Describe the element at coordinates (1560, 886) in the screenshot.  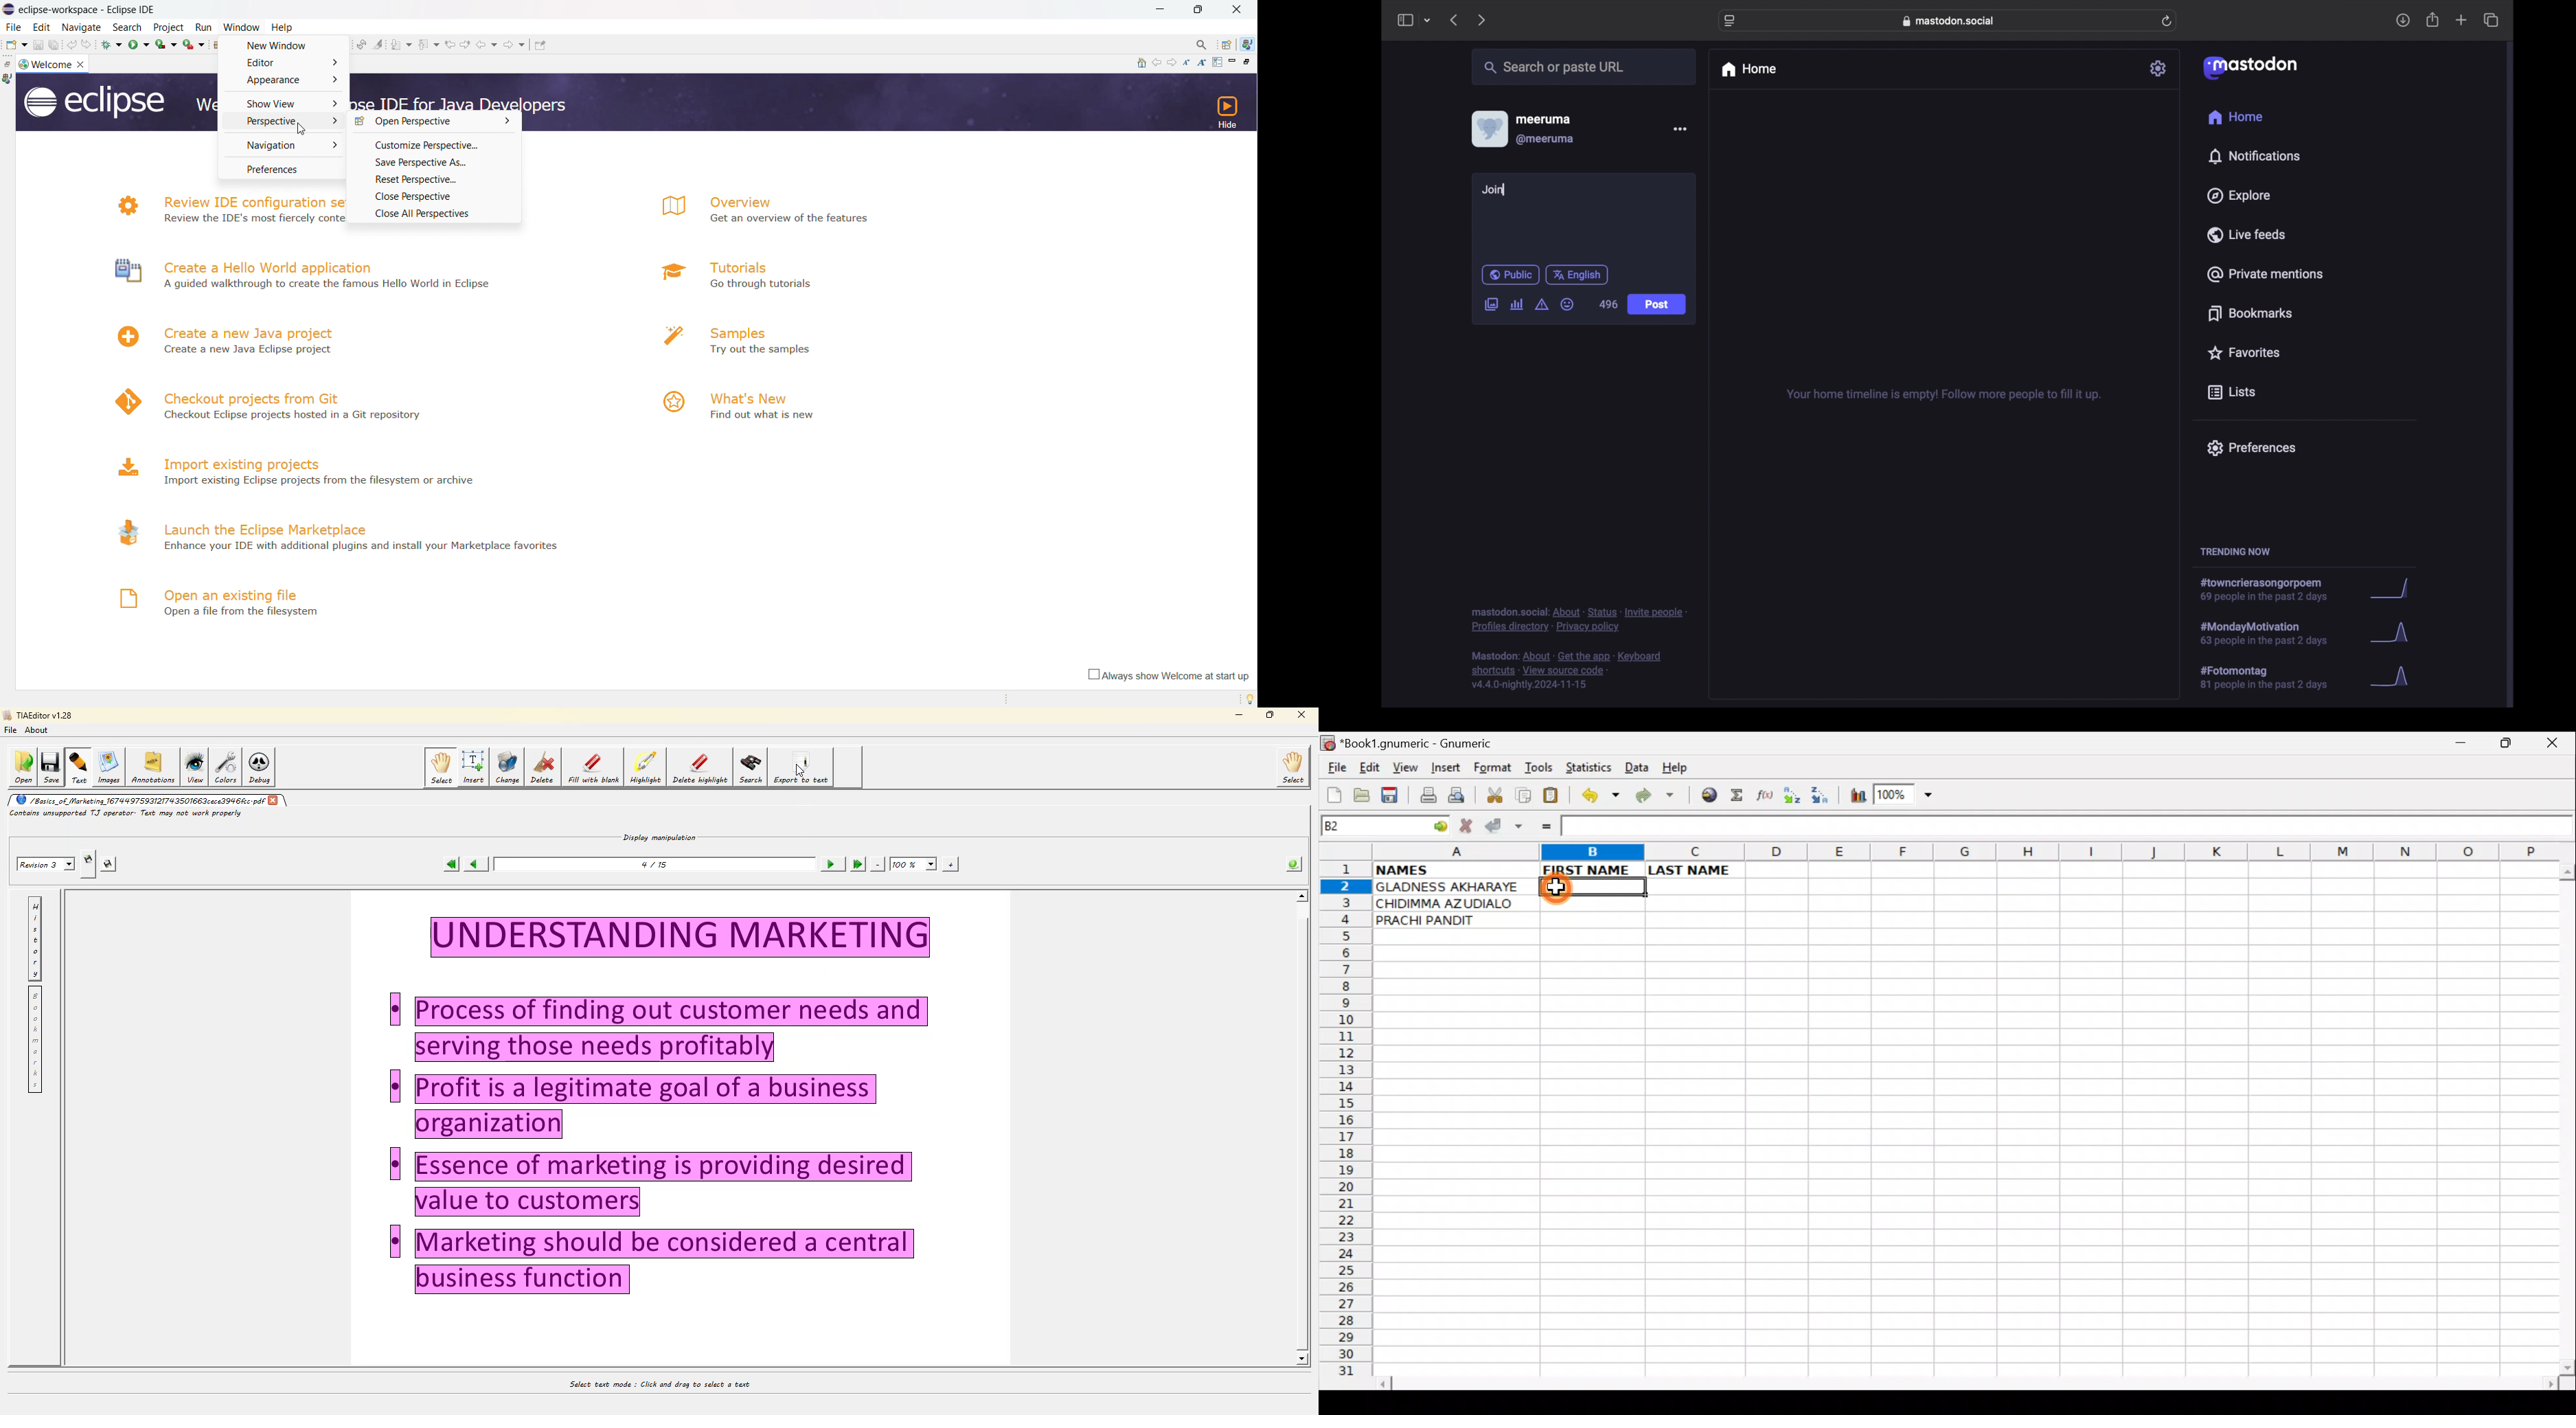
I see `Cursor on cell B2` at that location.